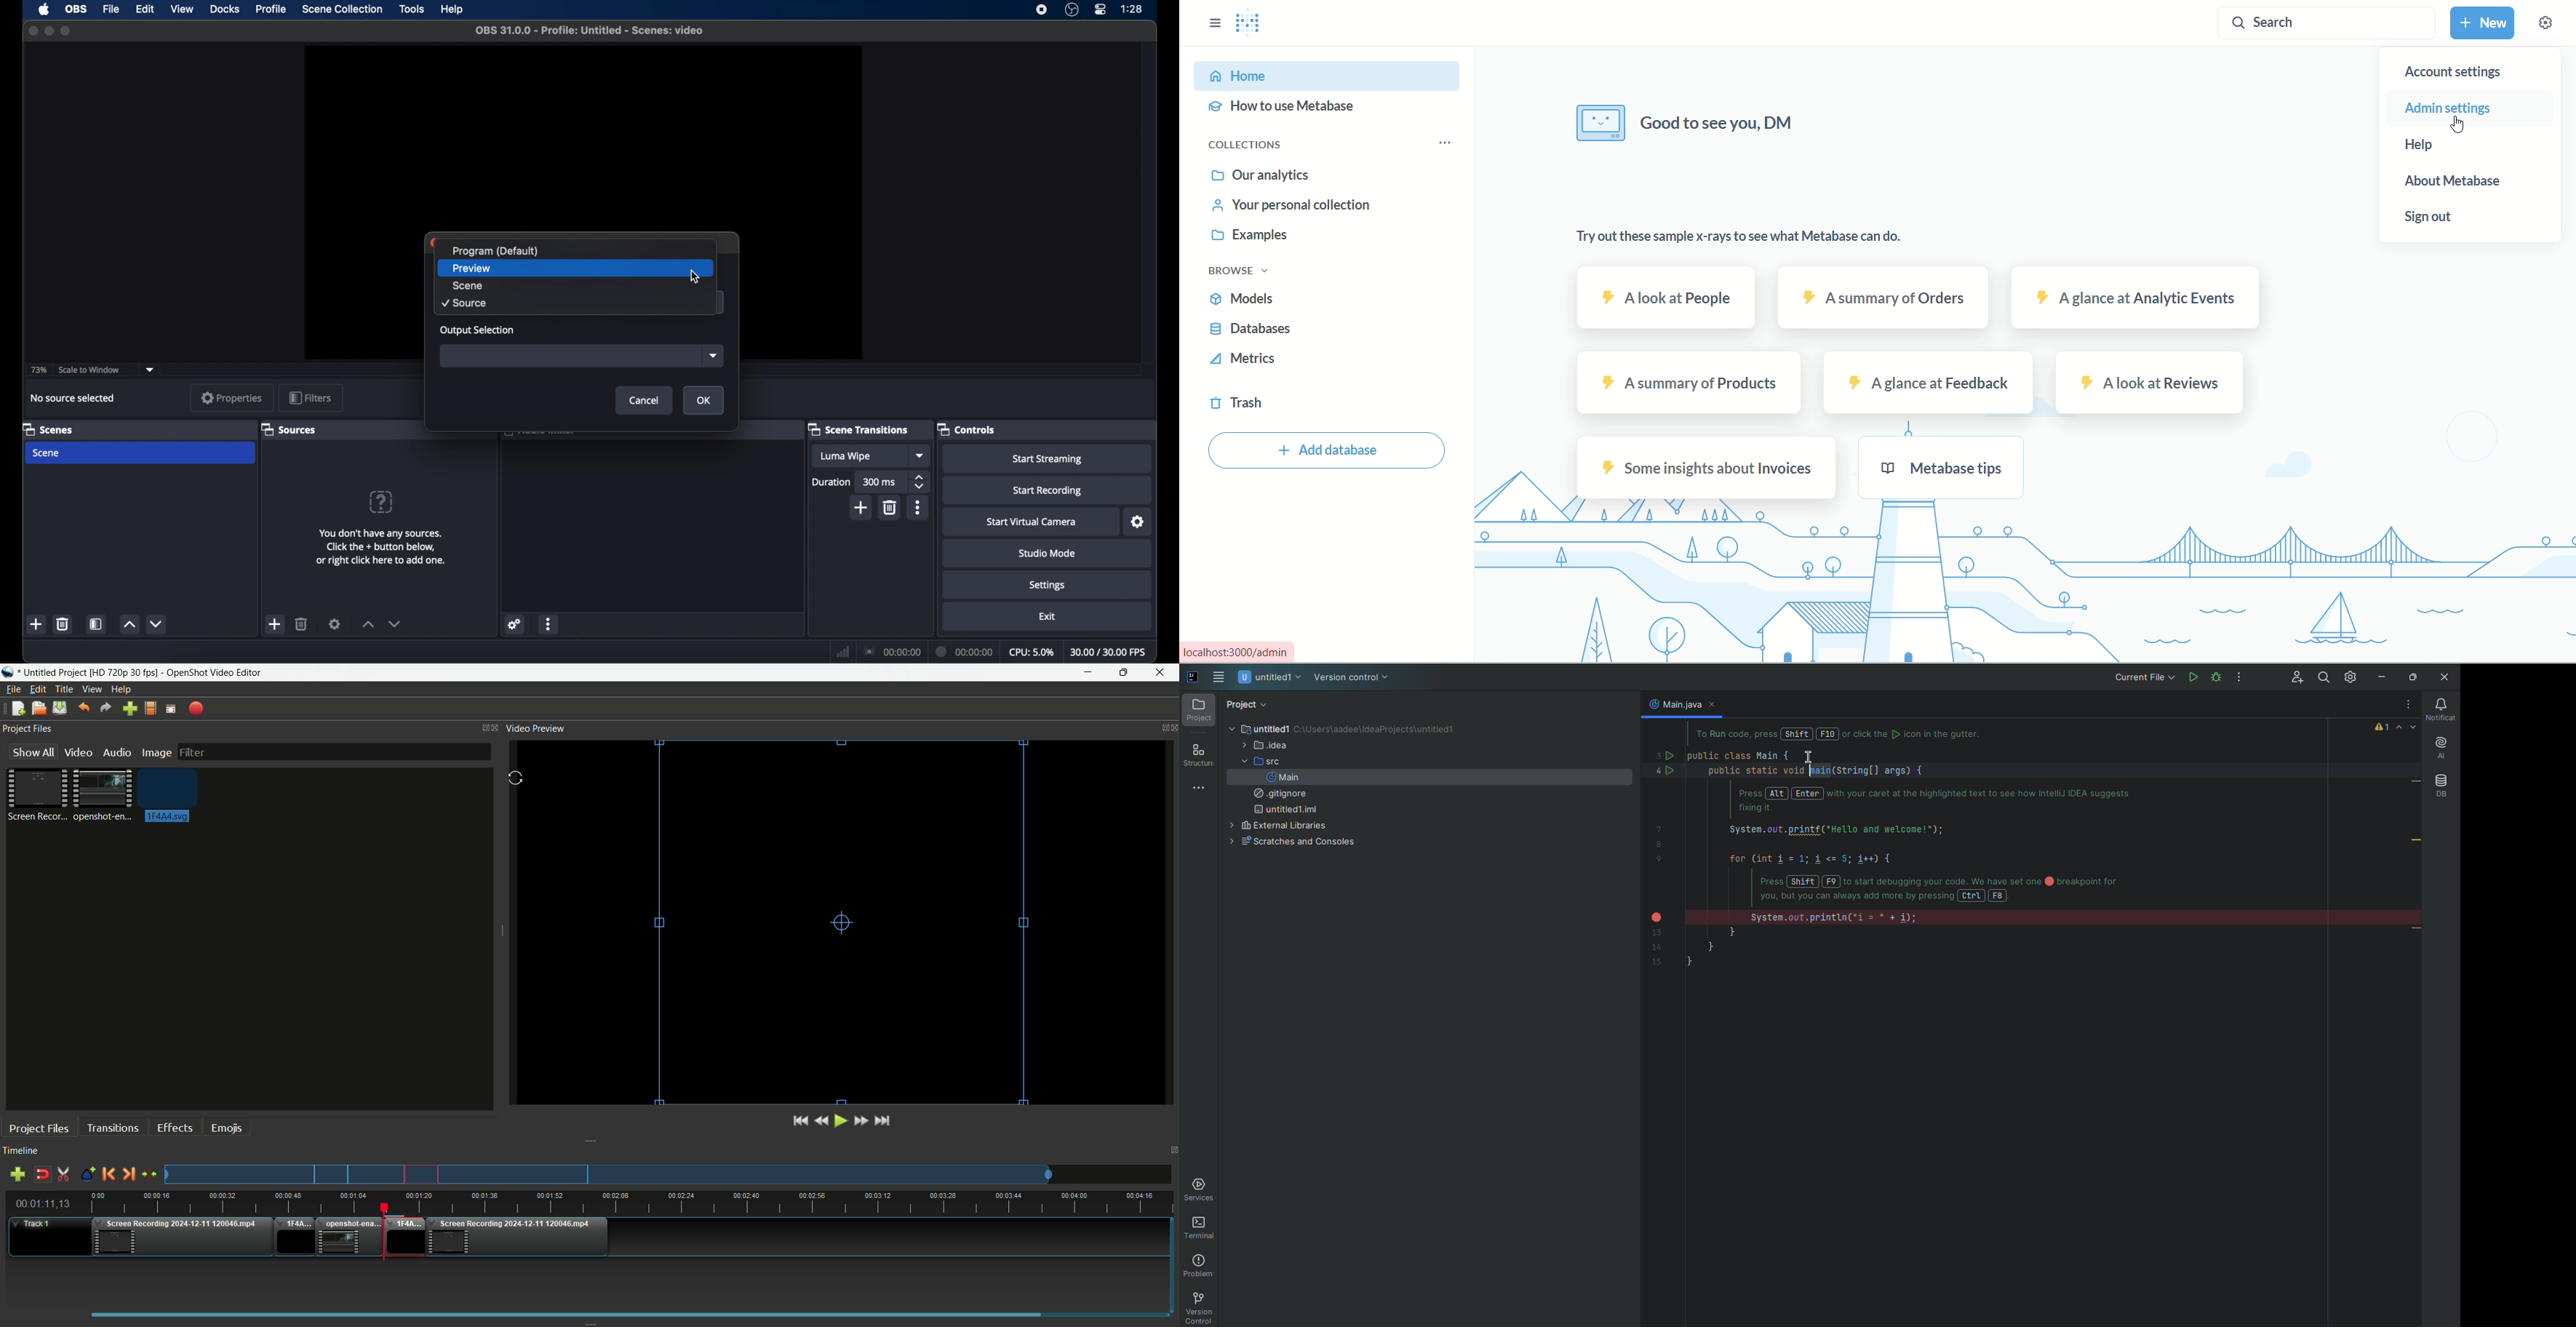 This screenshot has width=2576, height=1344. I want to click on Next marker, so click(127, 1175).